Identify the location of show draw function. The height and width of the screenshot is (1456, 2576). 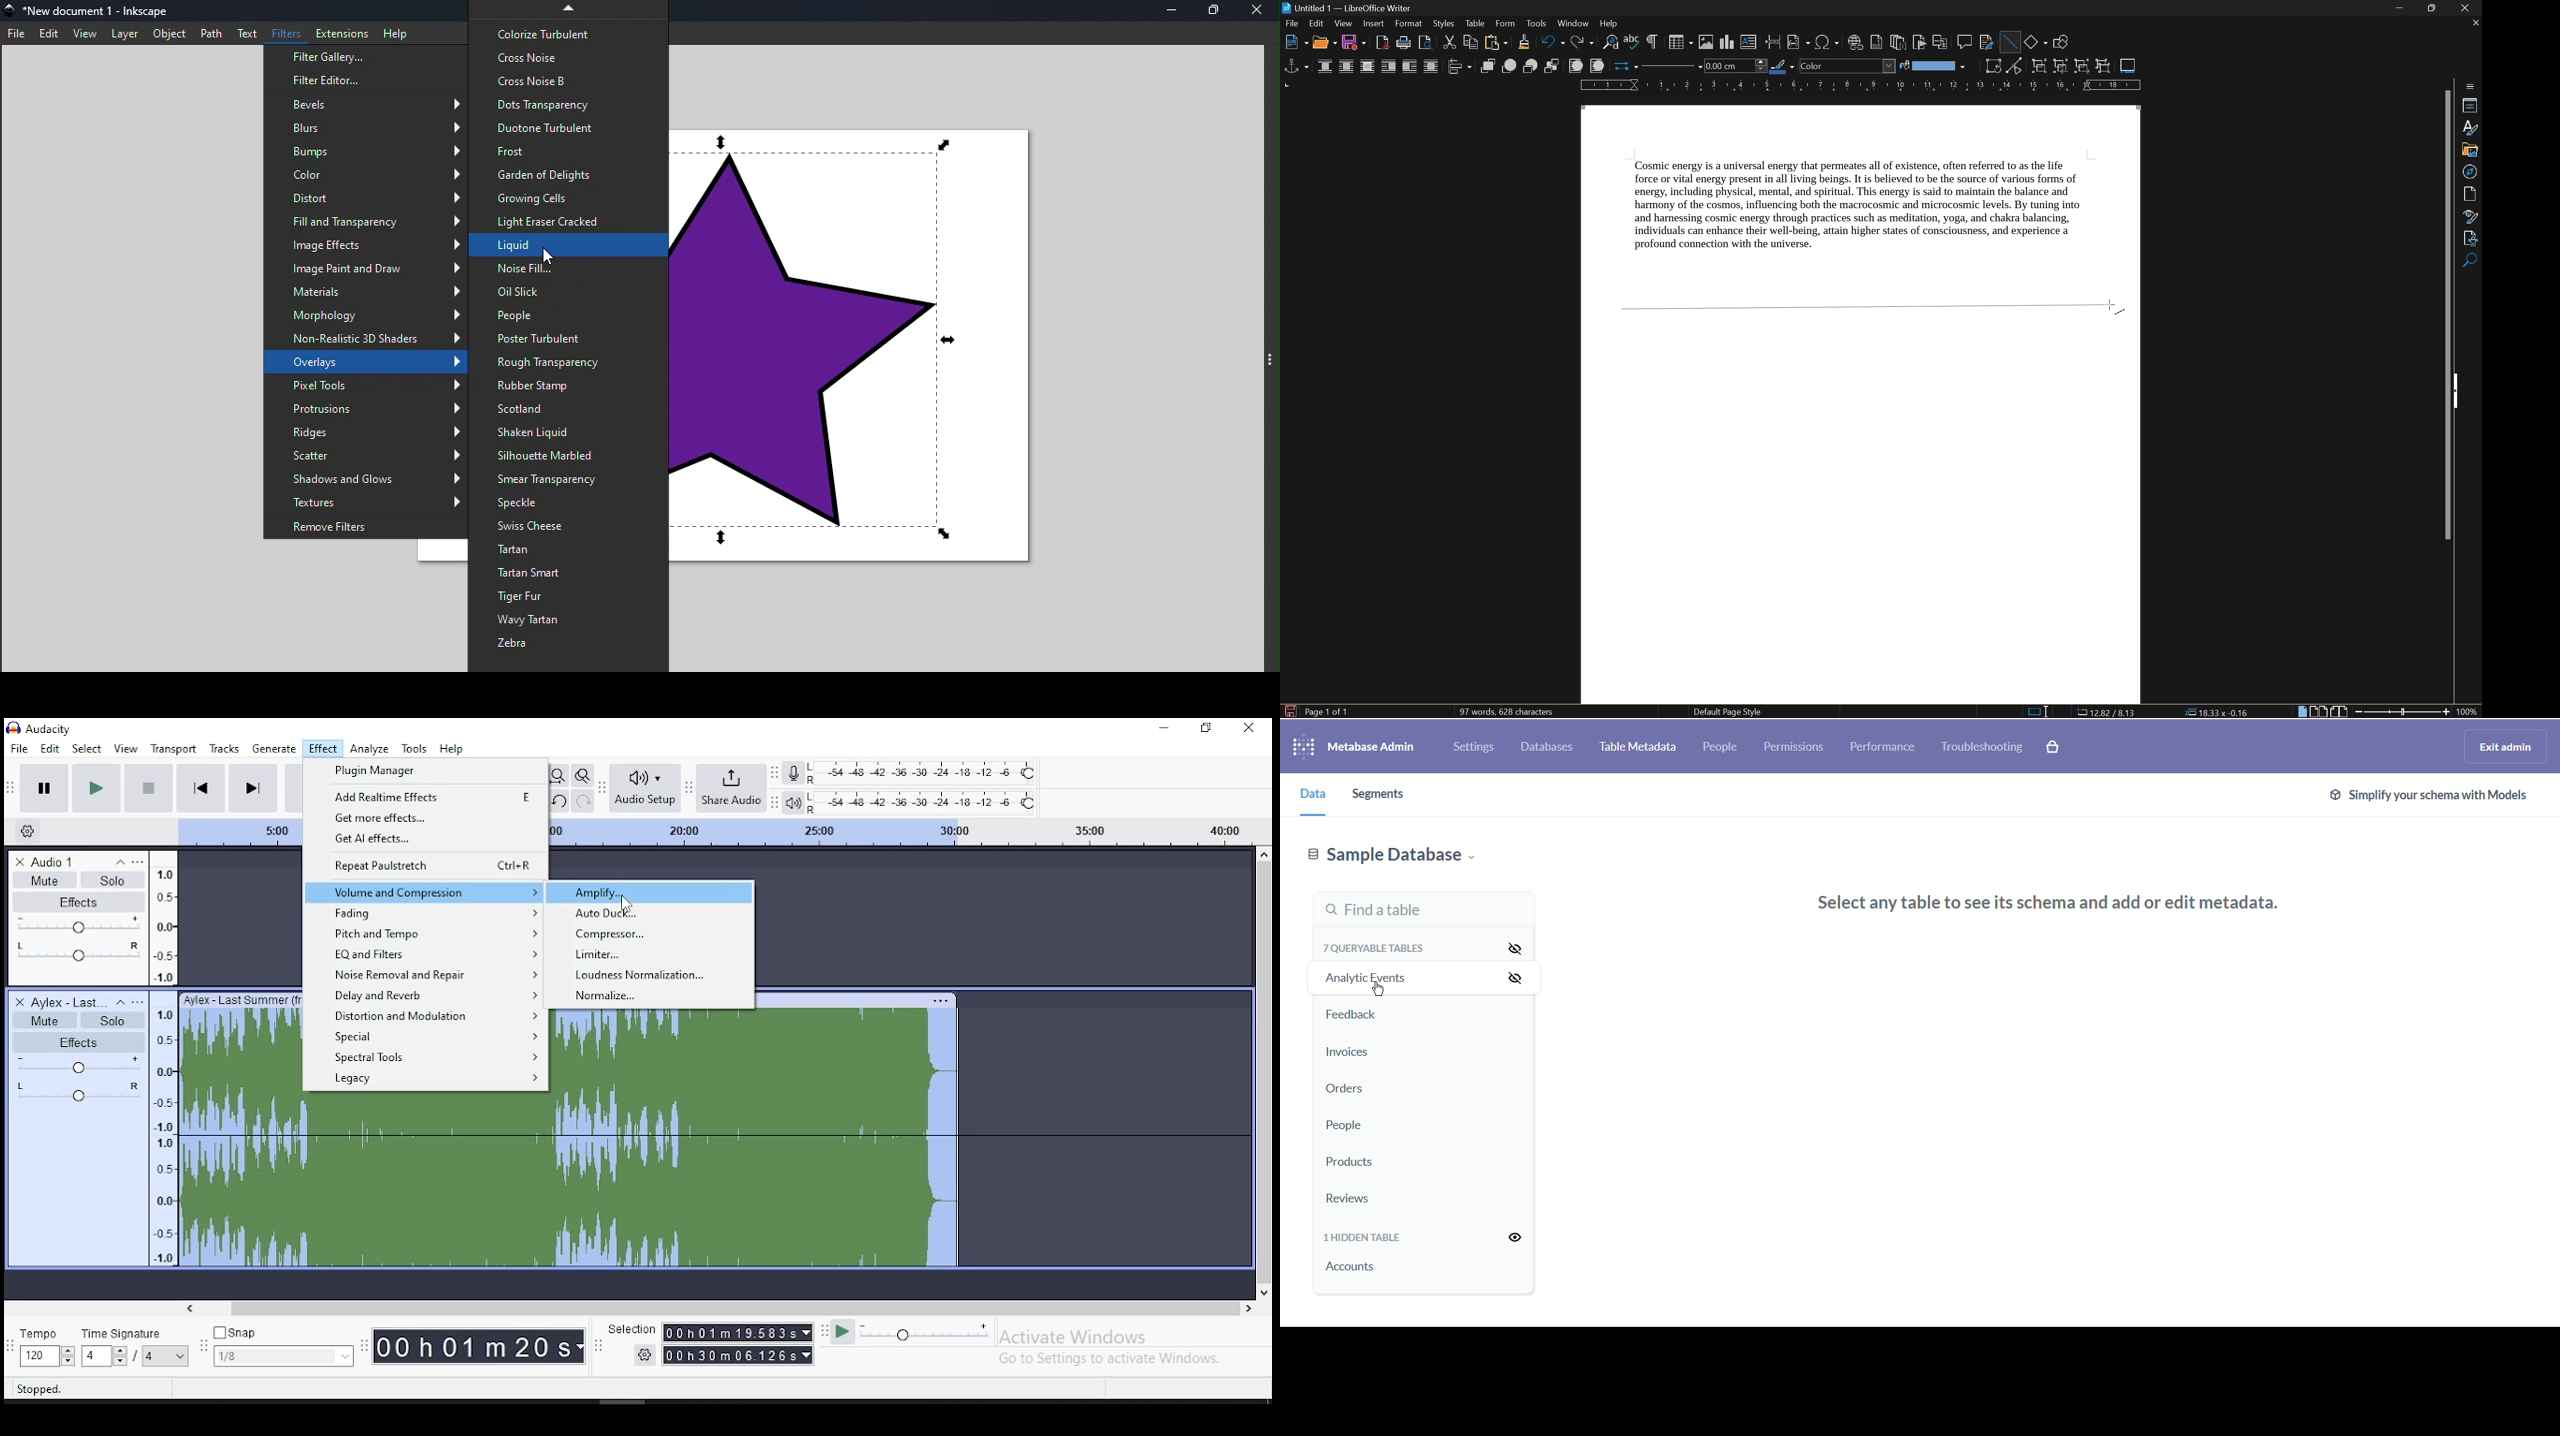
(2060, 43).